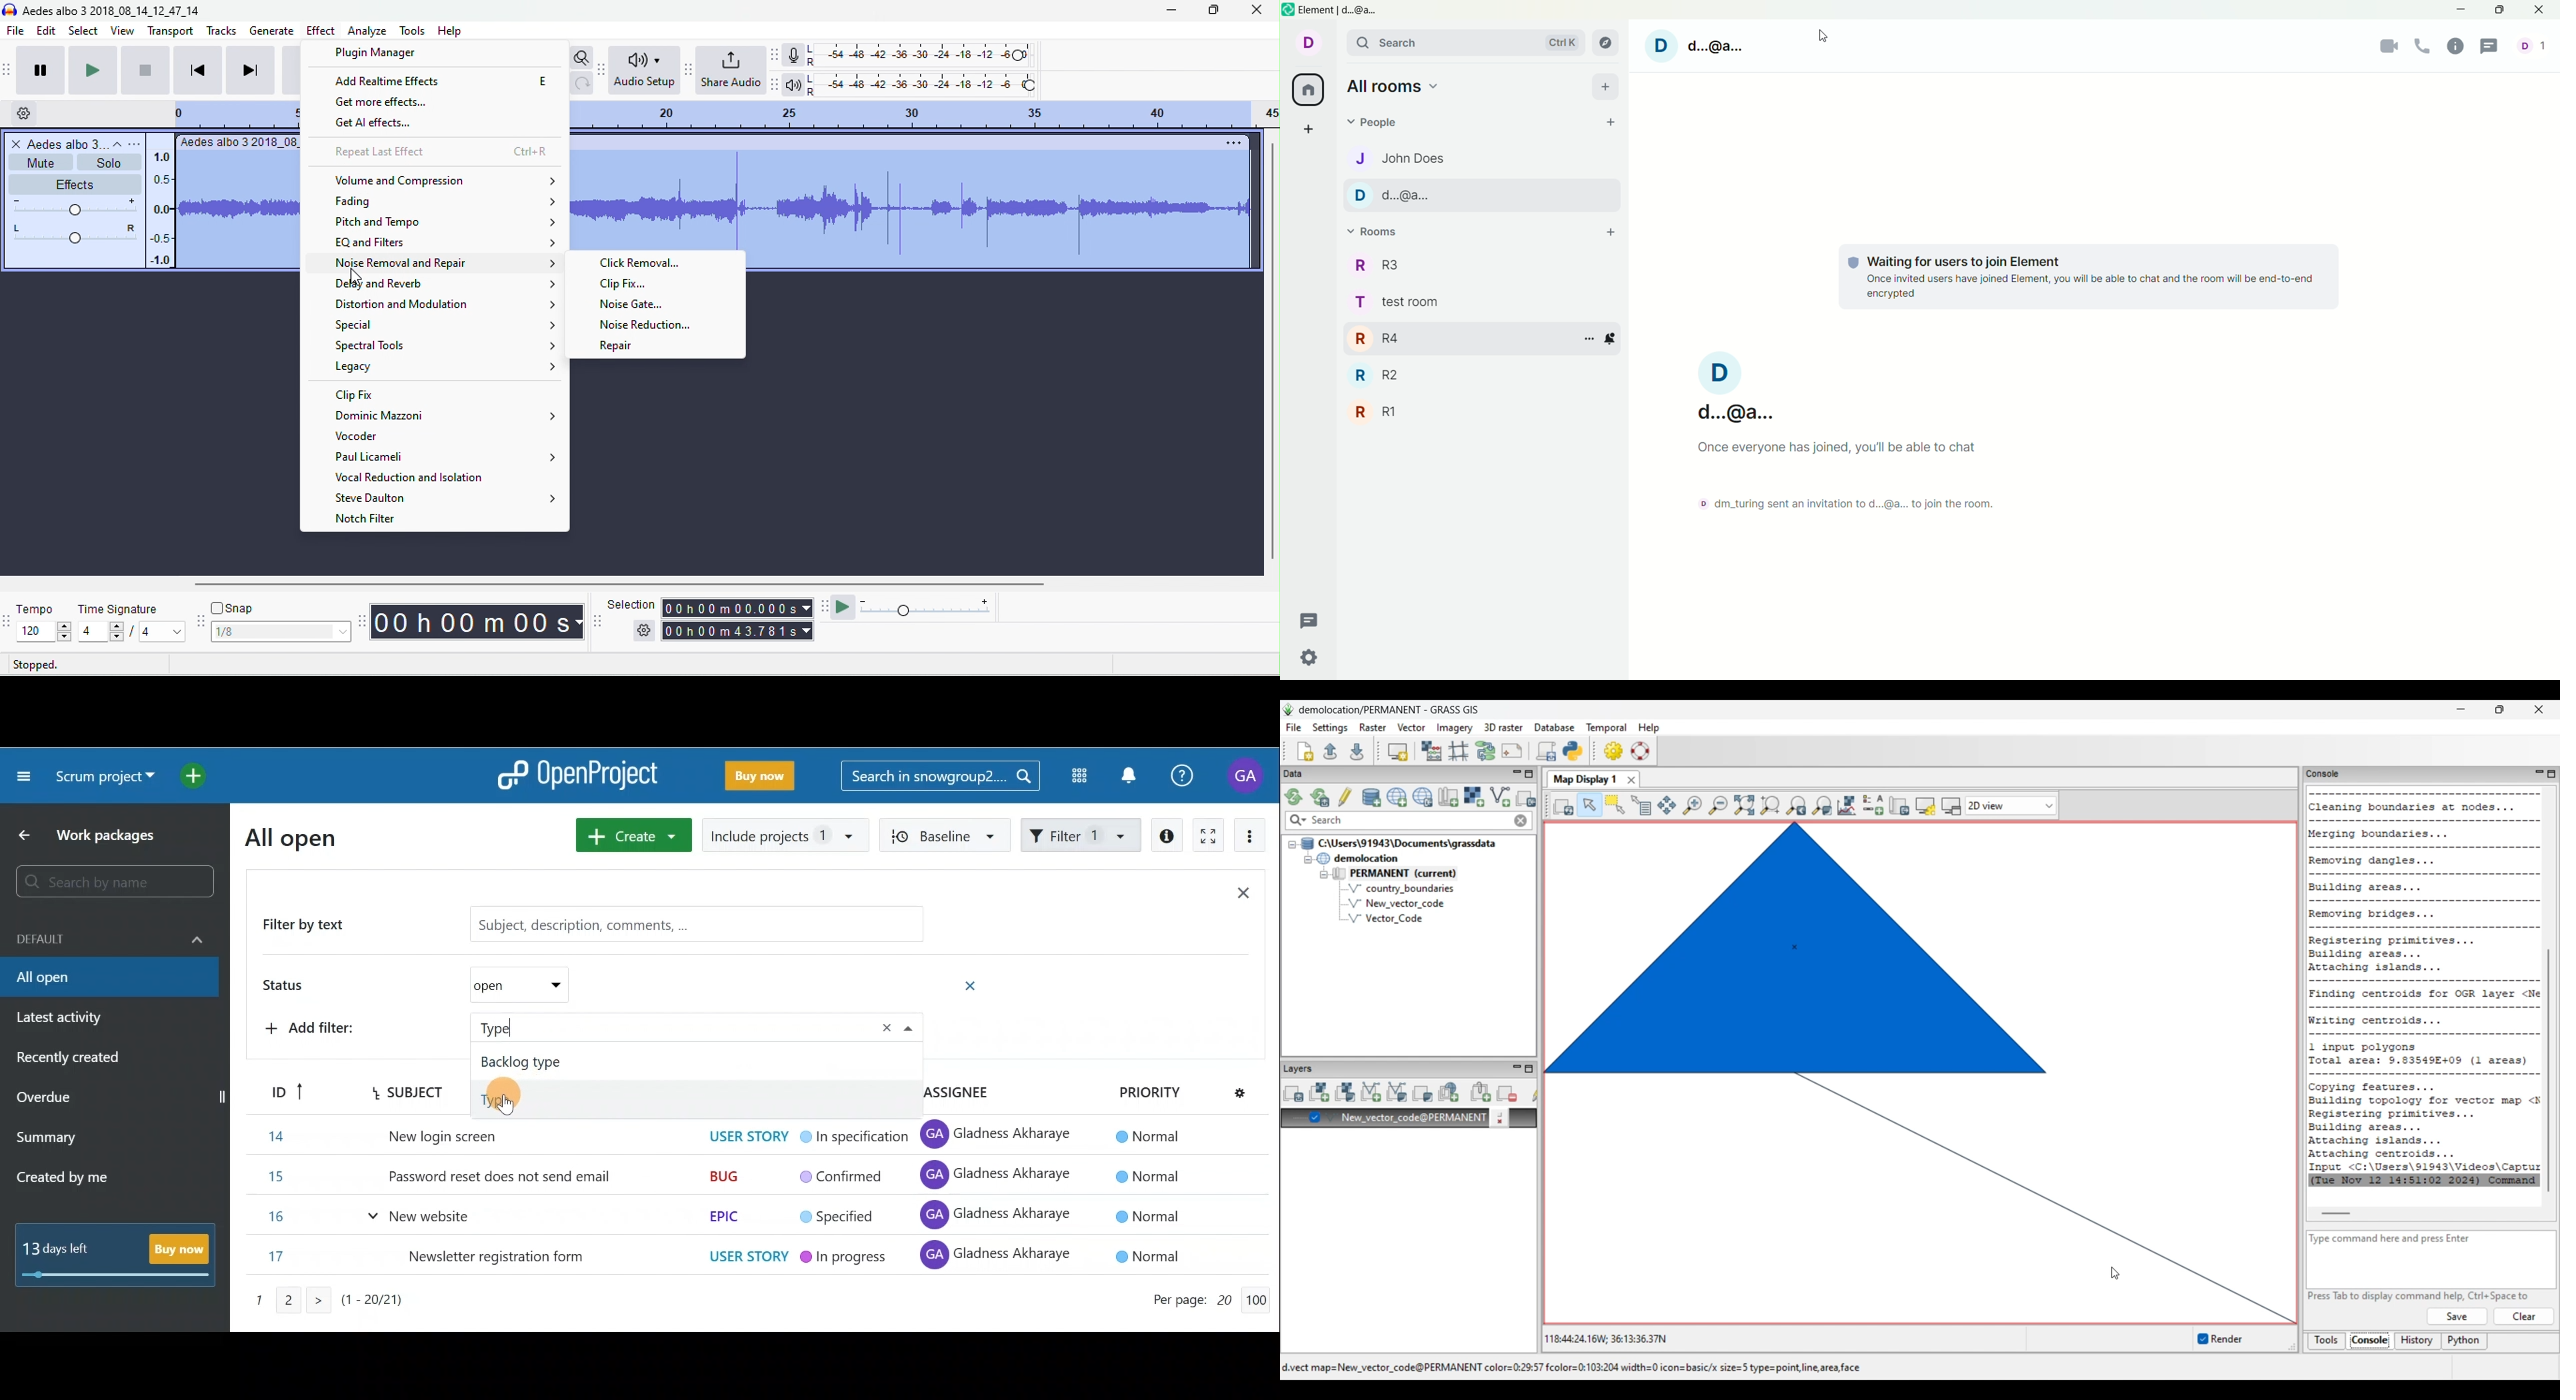  Describe the element at coordinates (776, 54) in the screenshot. I see `recording meter toolbar` at that location.